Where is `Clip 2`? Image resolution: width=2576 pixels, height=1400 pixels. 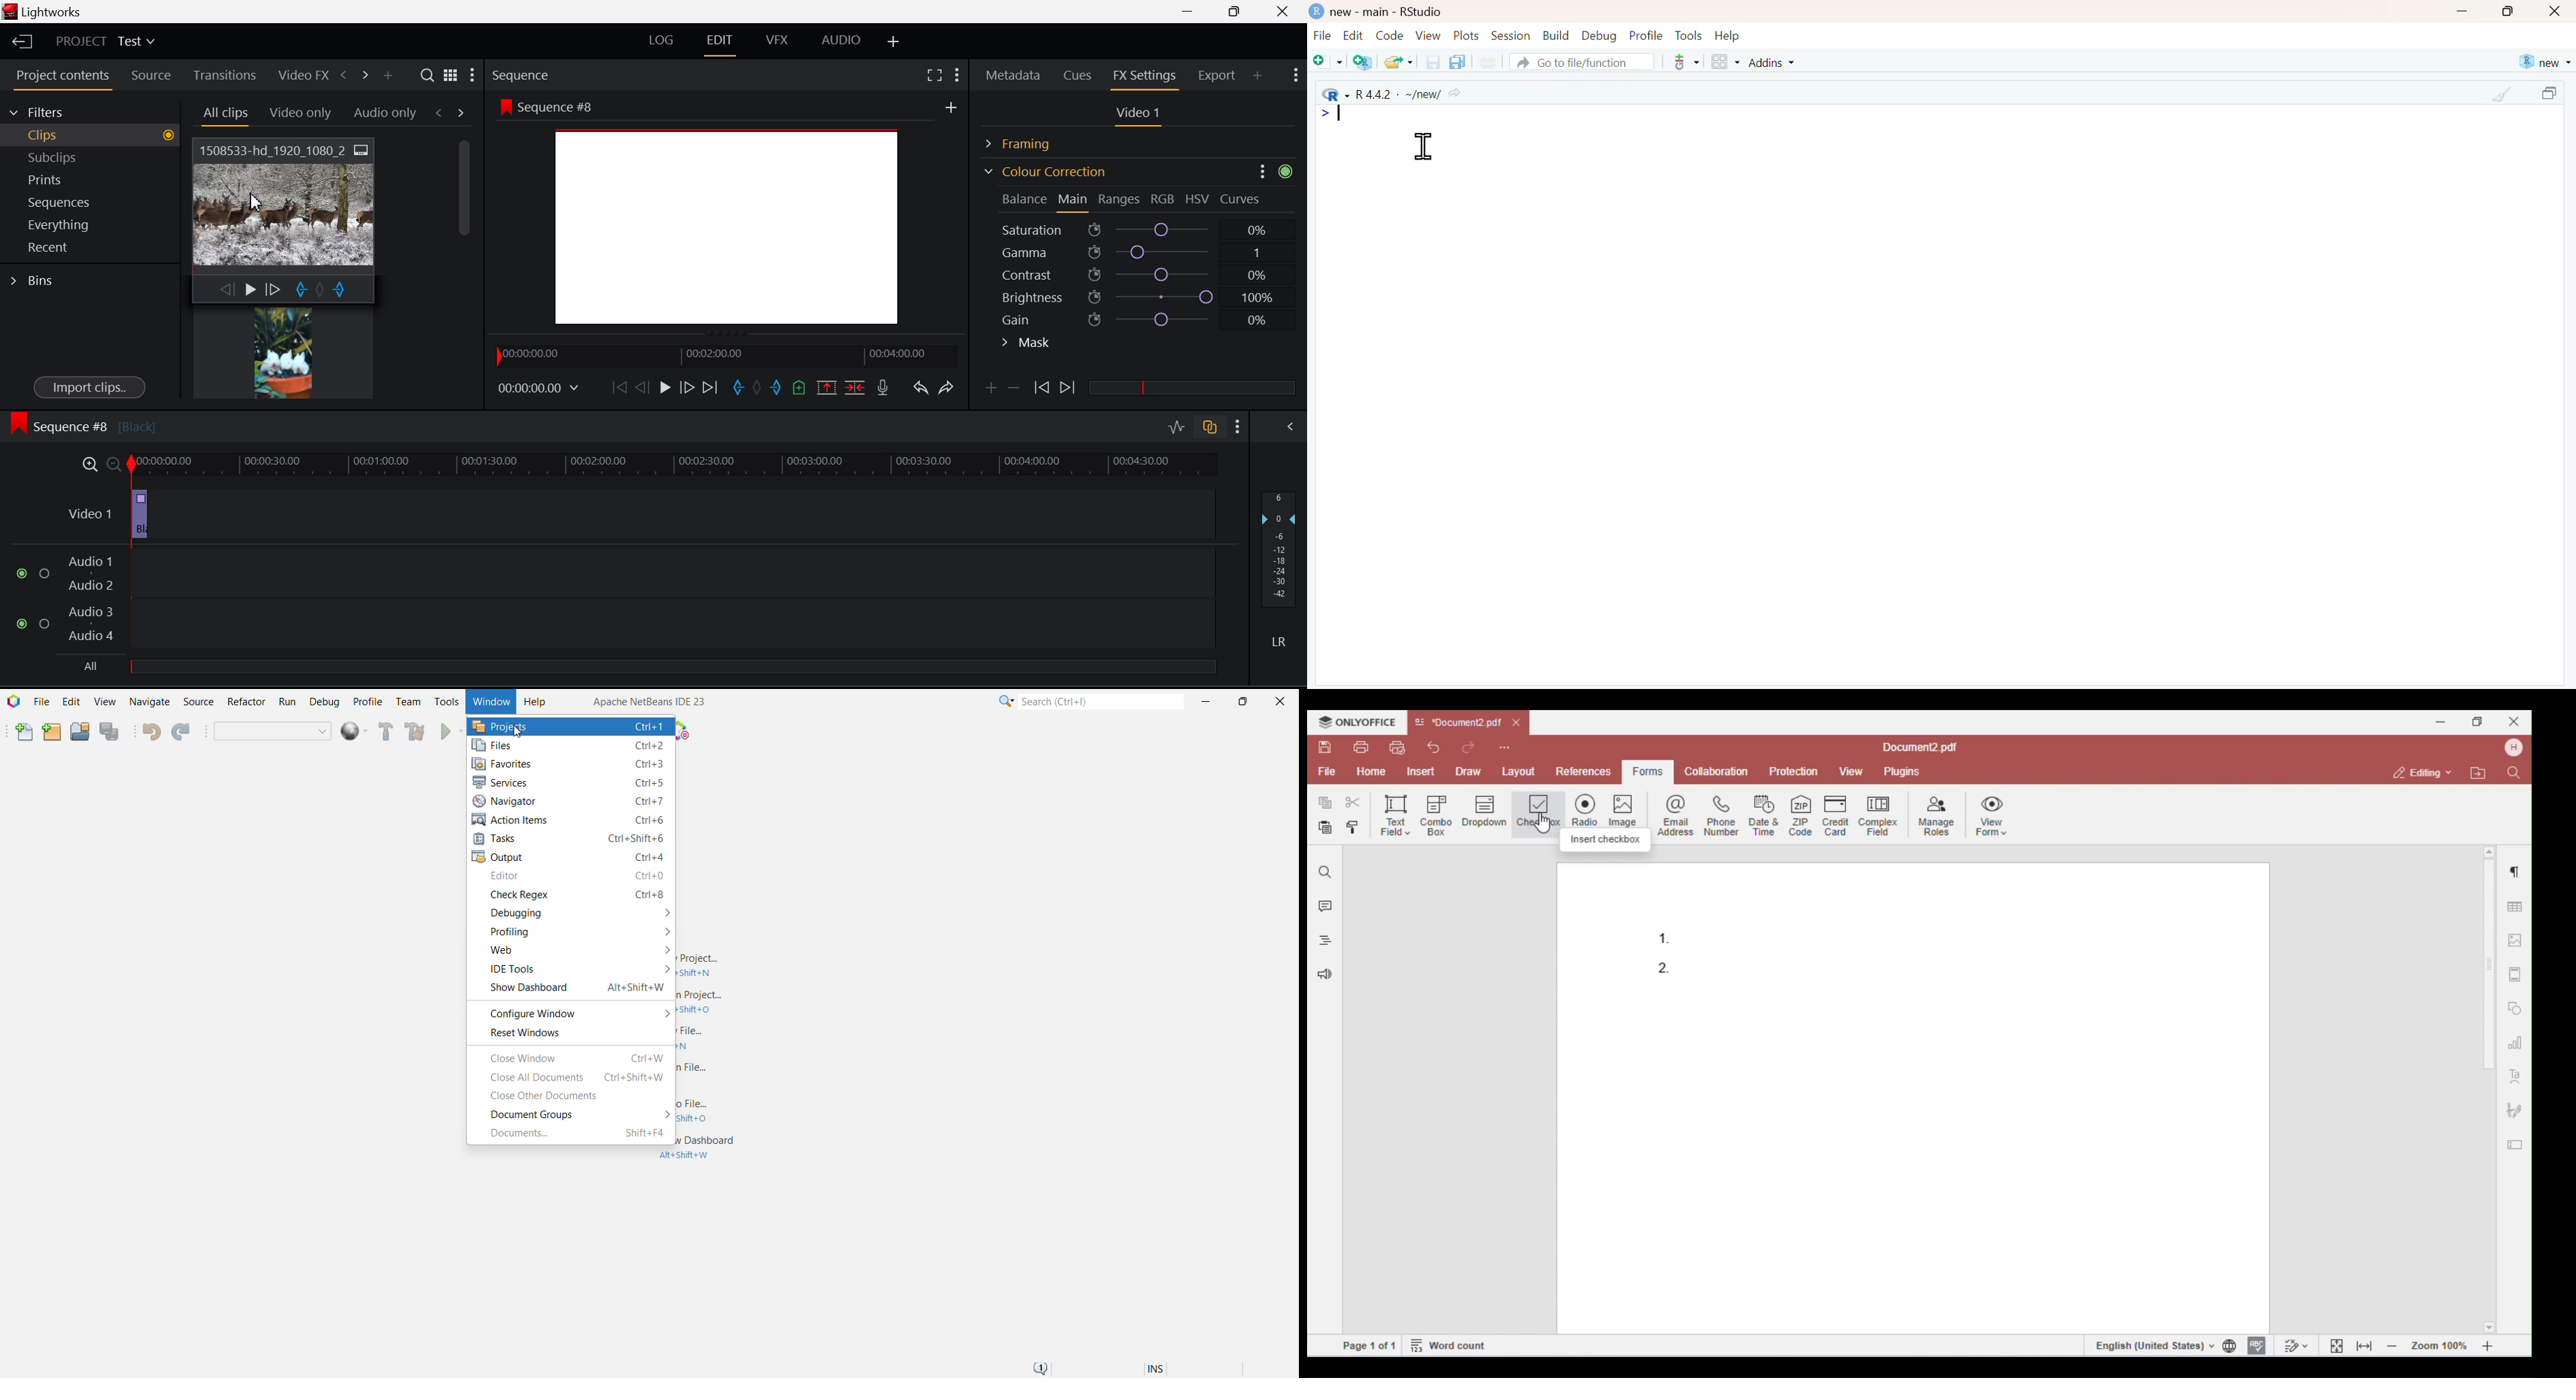
Clip 2 is located at coordinates (283, 353).